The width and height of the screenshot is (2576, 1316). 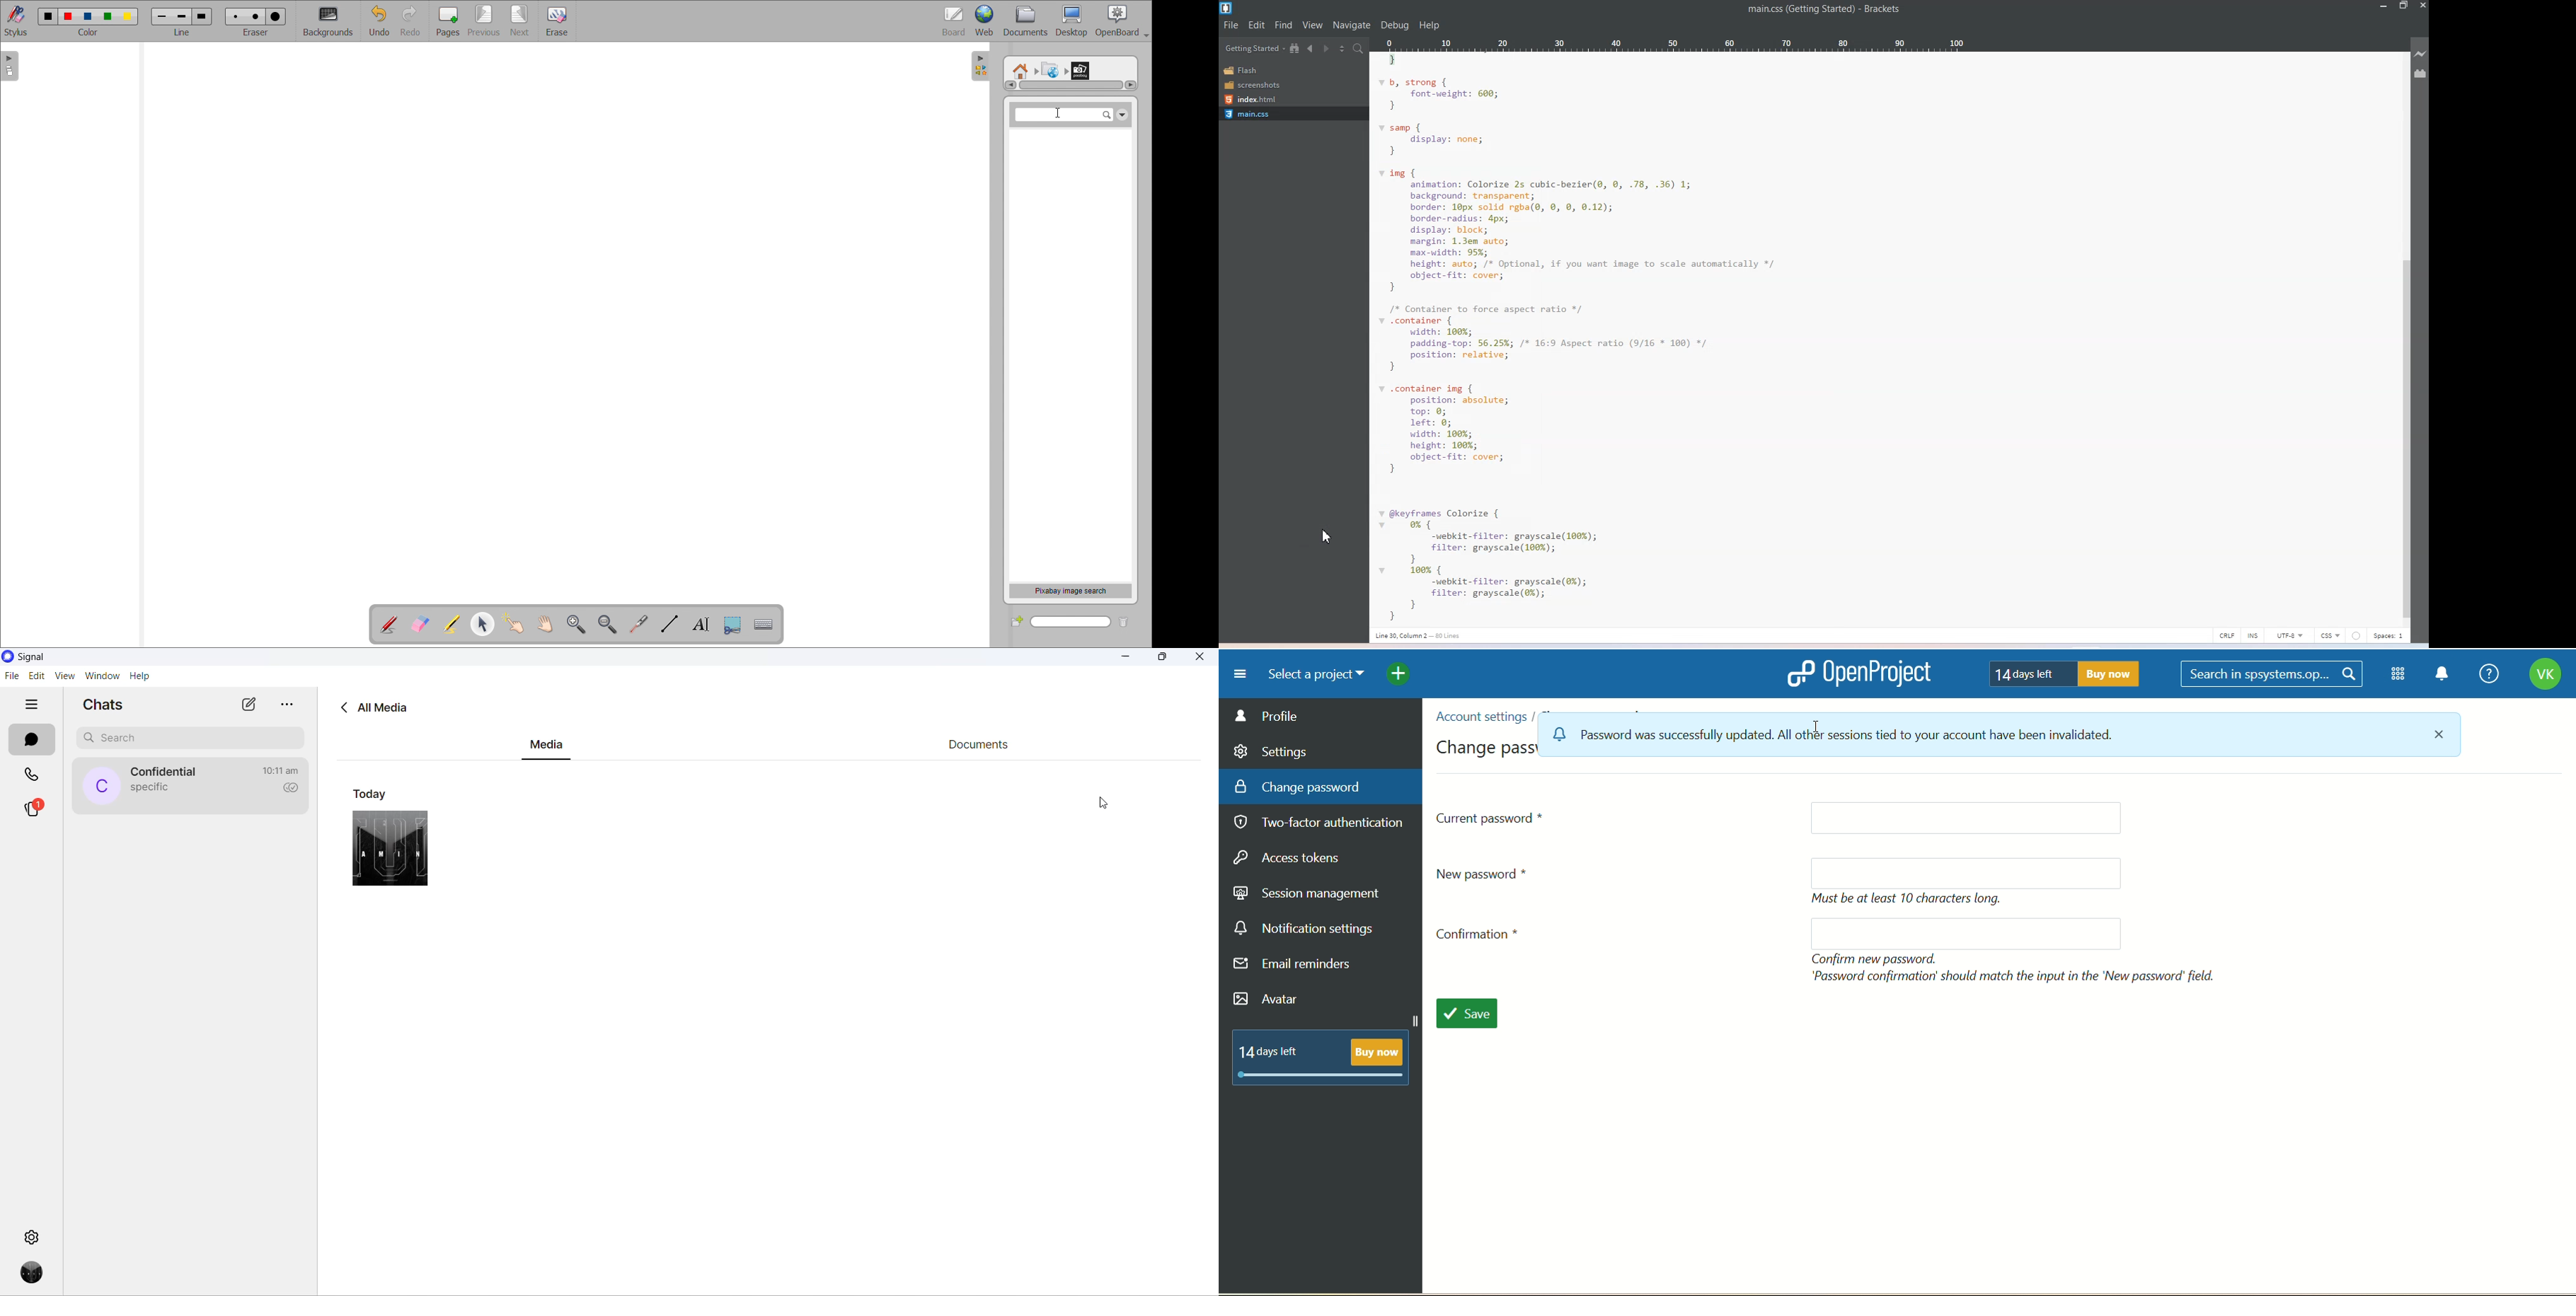 What do you see at coordinates (390, 847) in the screenshot?
I see `media` at bounding box center [390, 847].